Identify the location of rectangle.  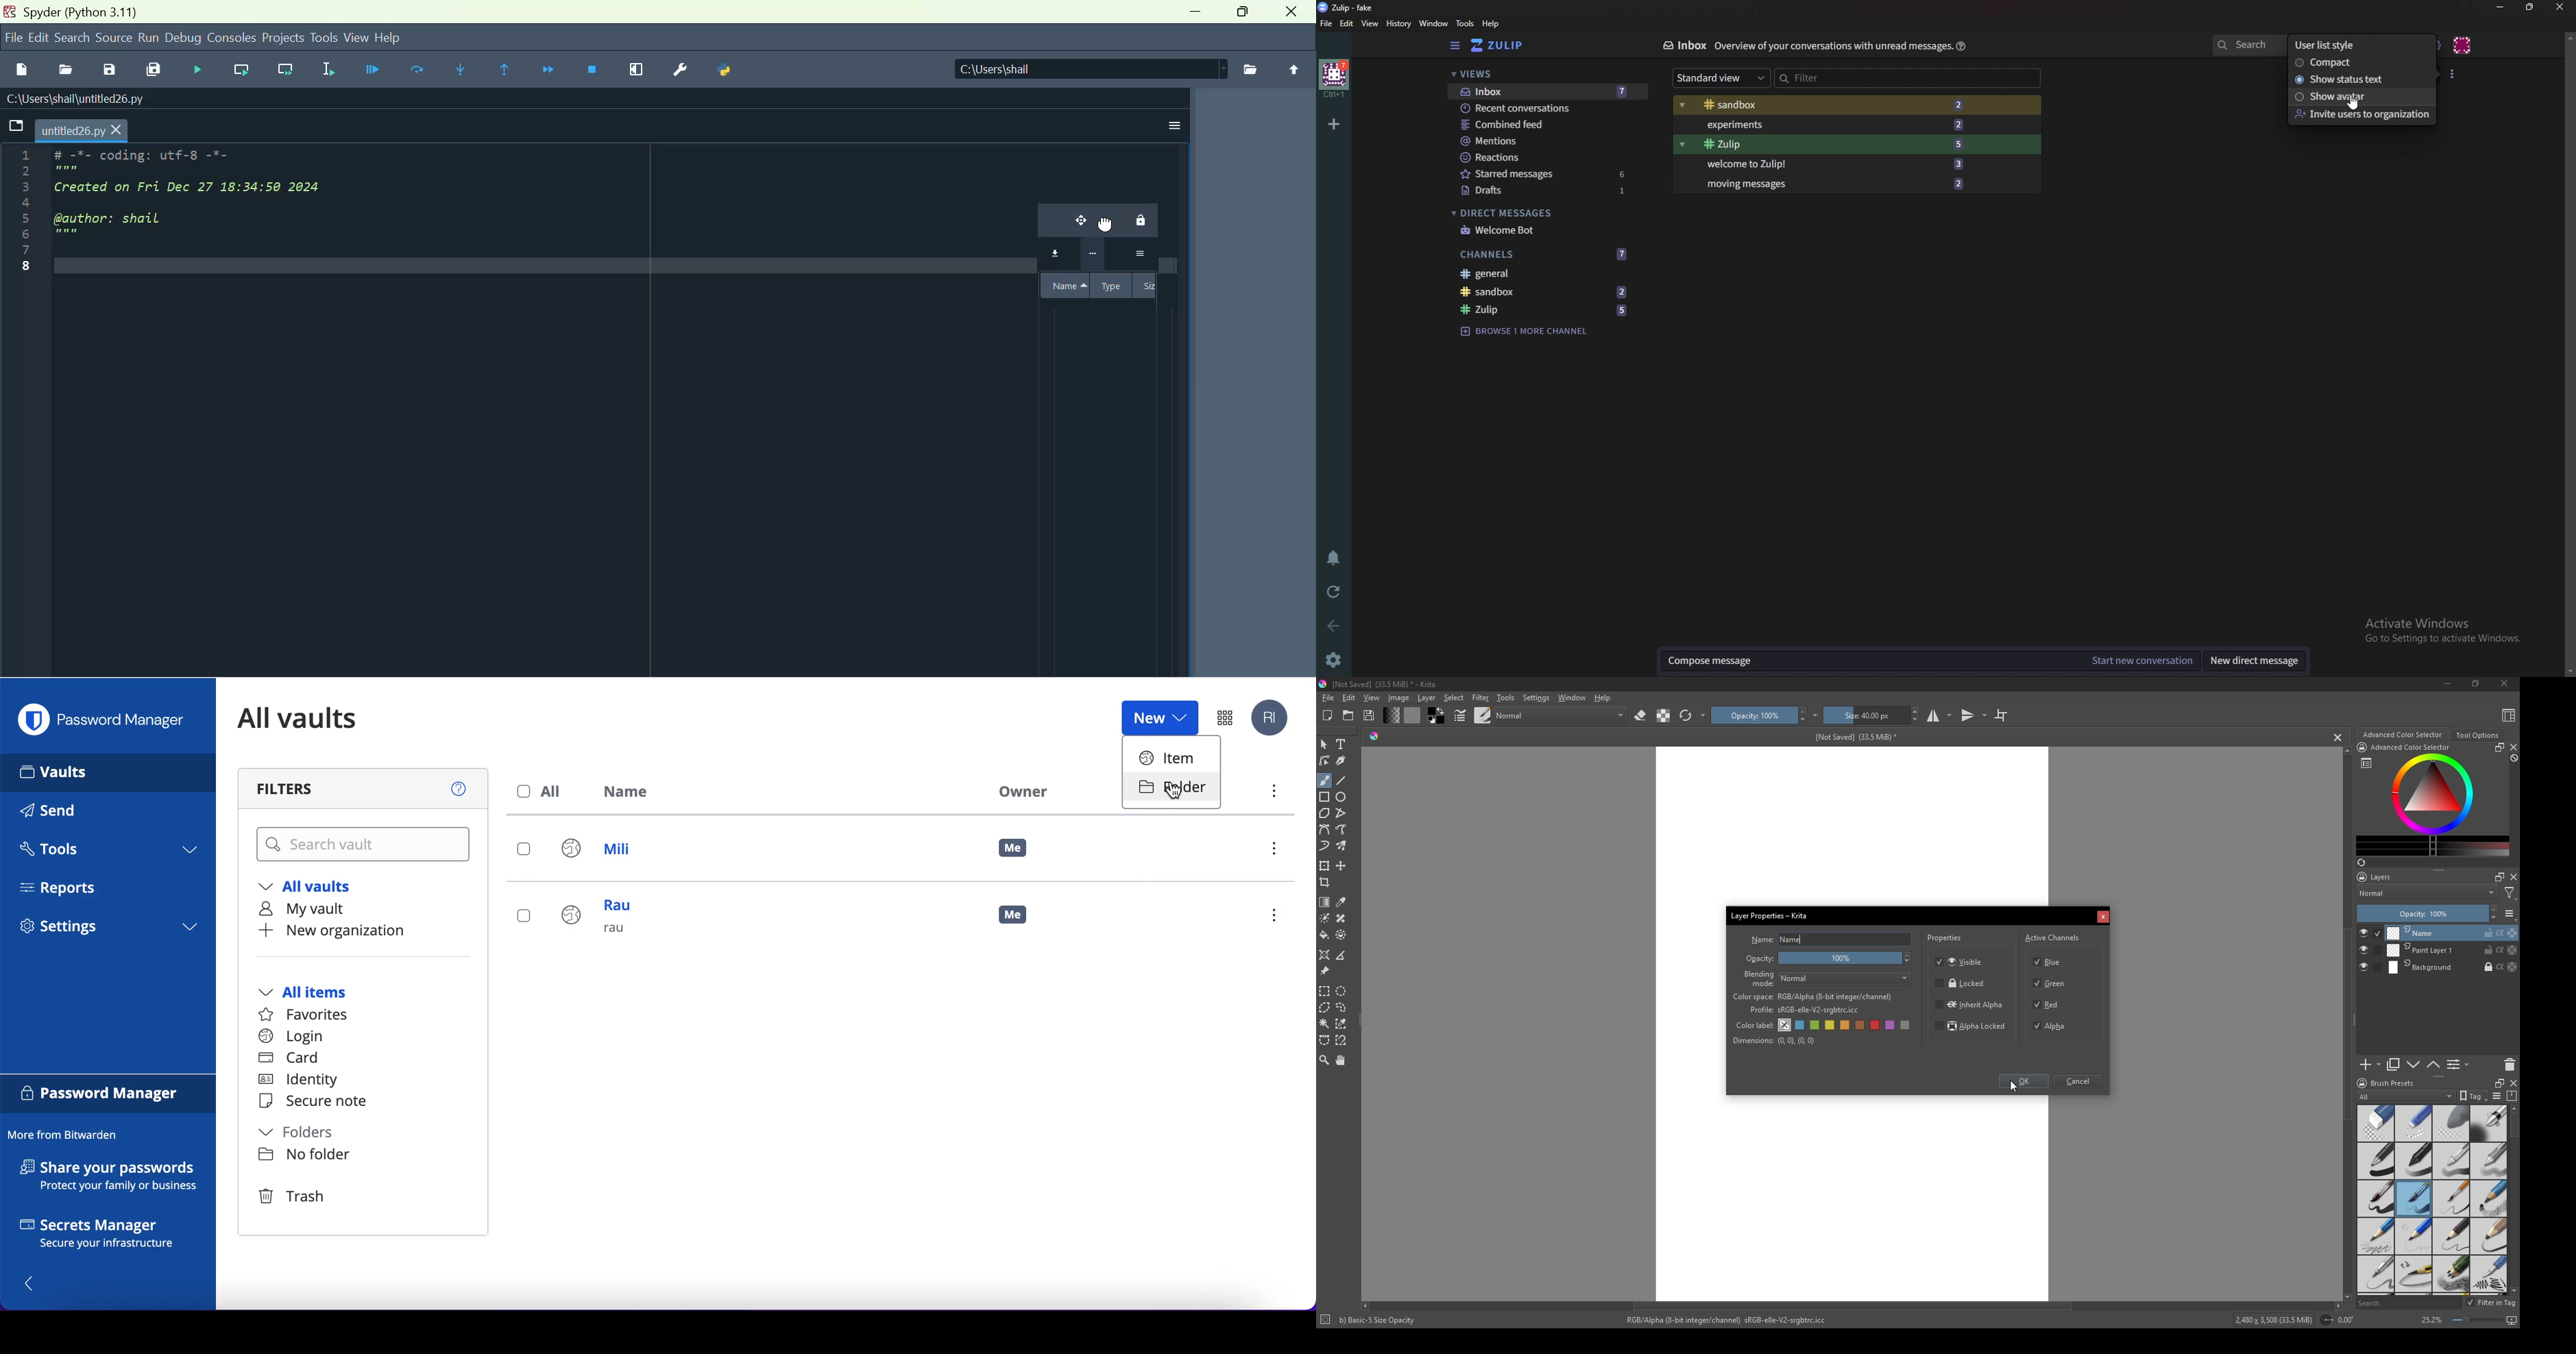
(1325, 797).